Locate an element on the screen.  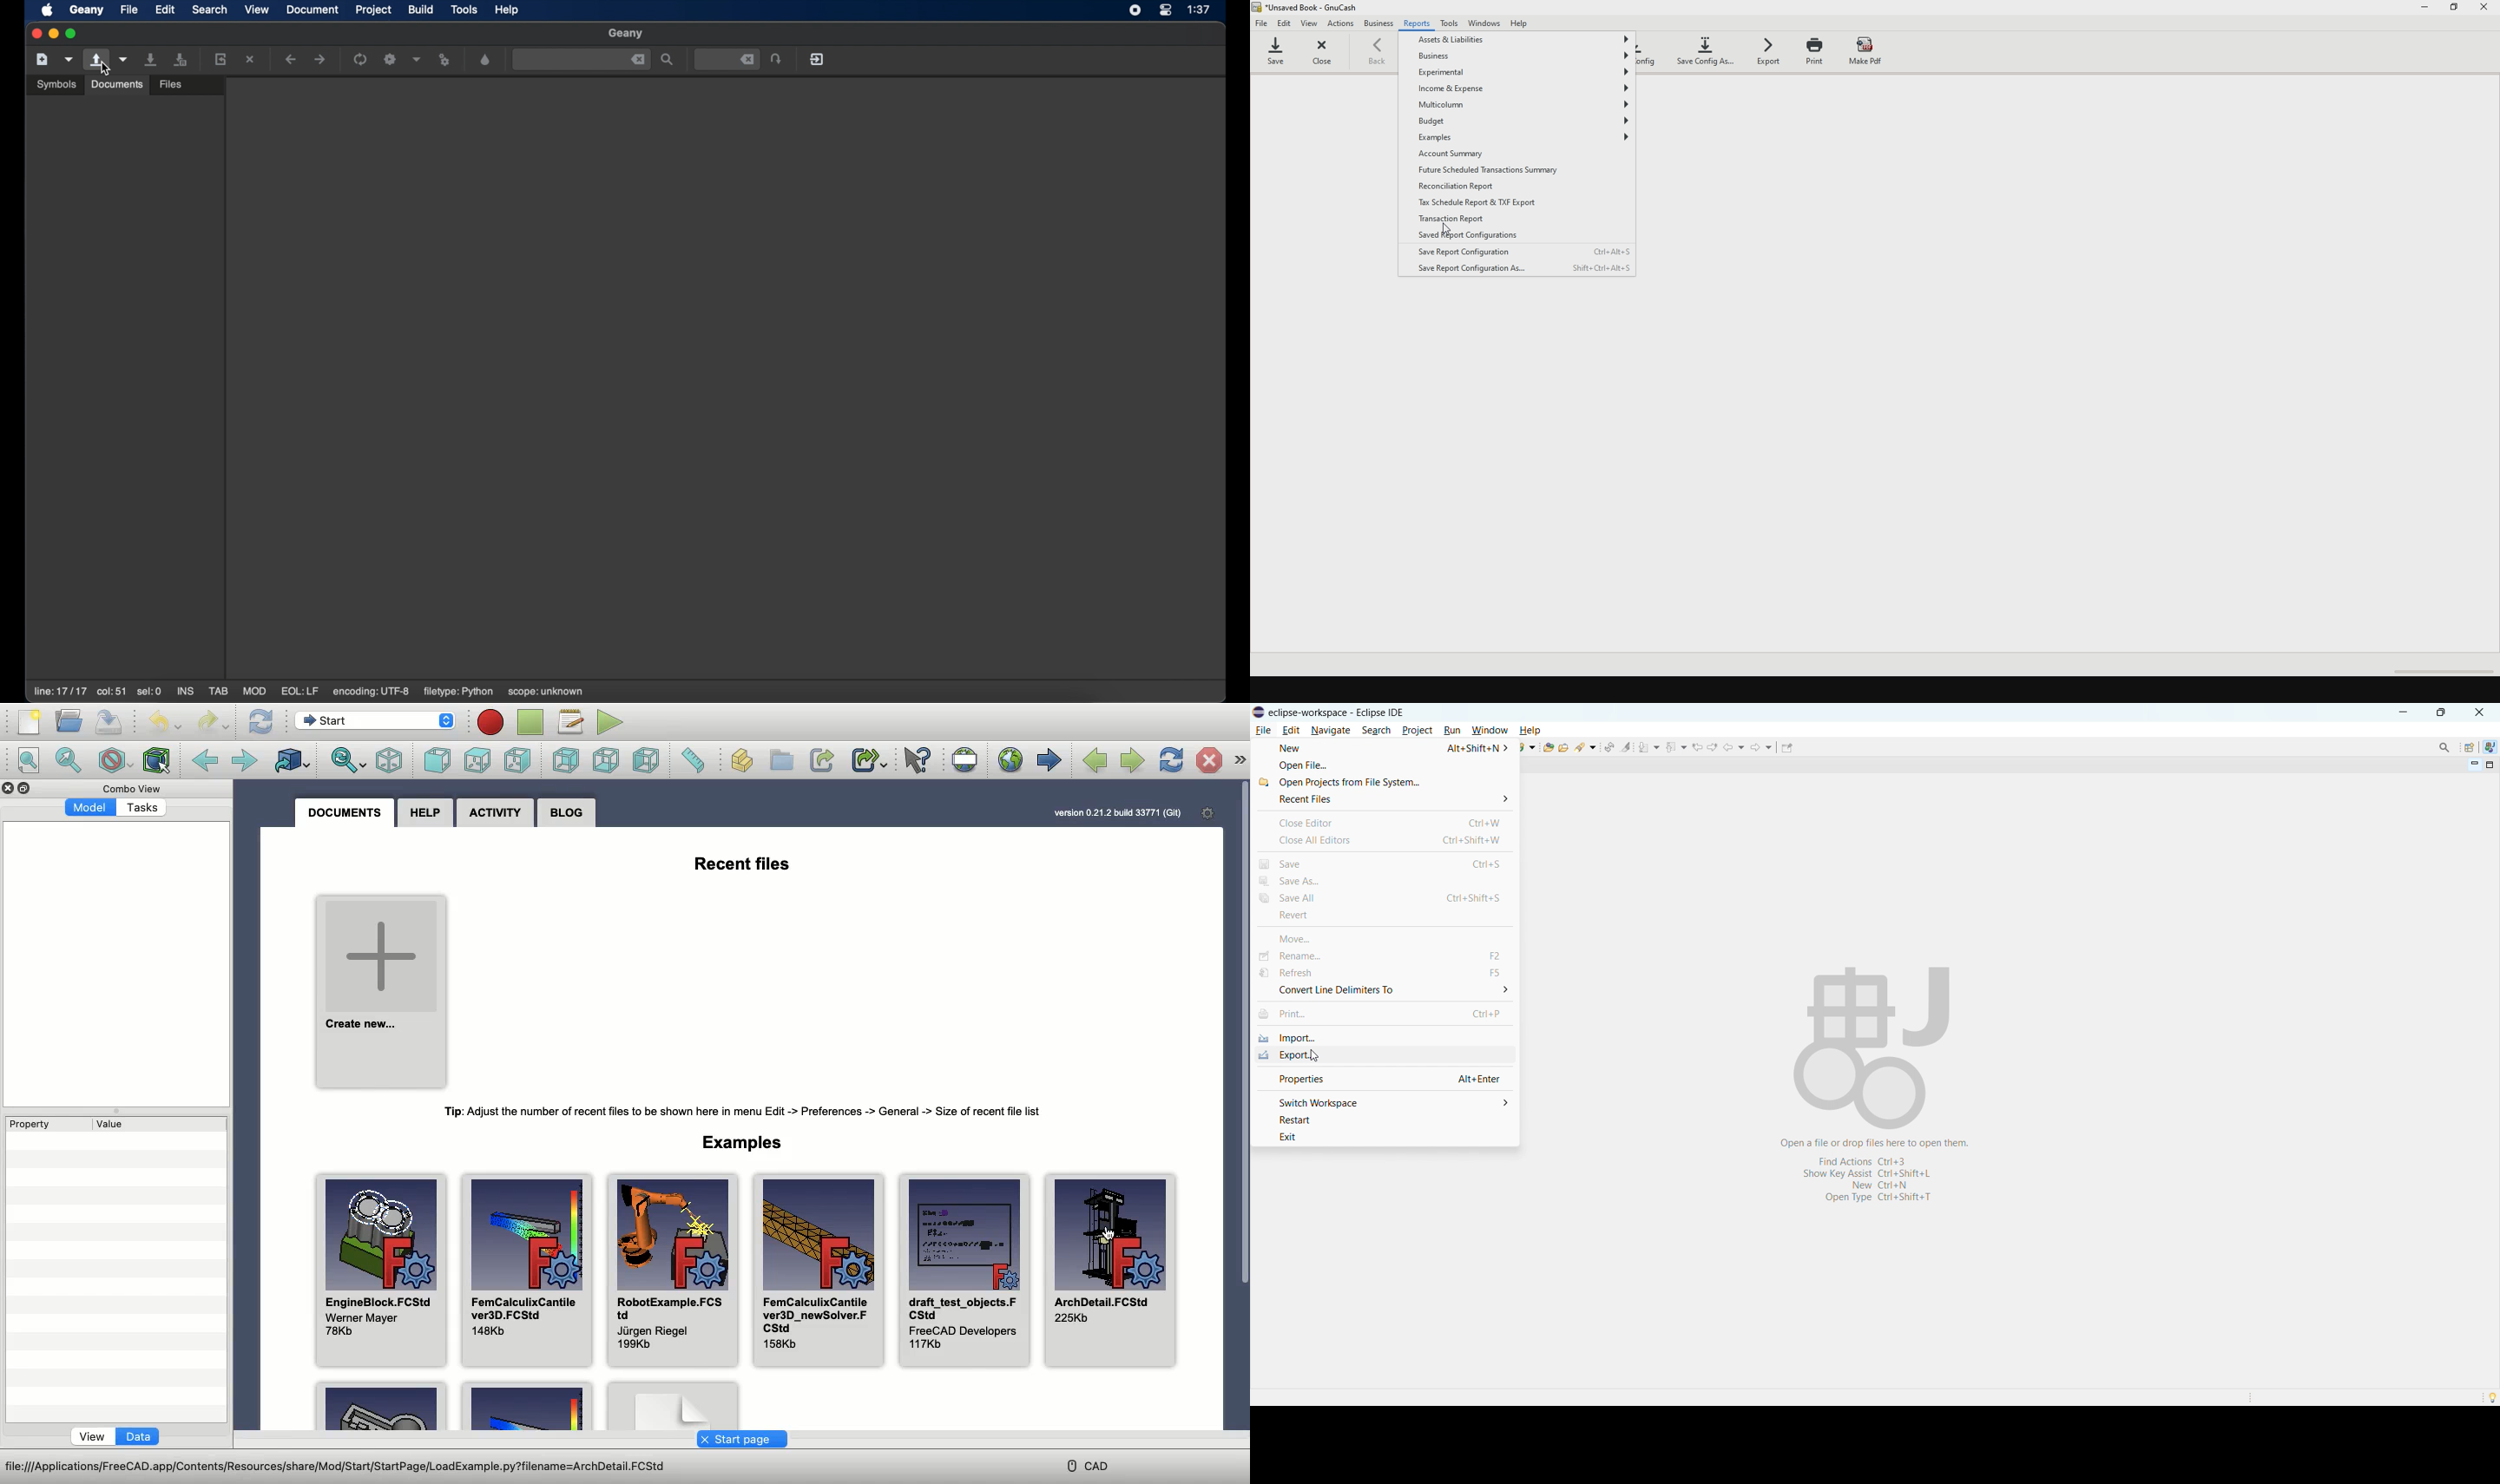
time is located at coordinates (1200, 10).